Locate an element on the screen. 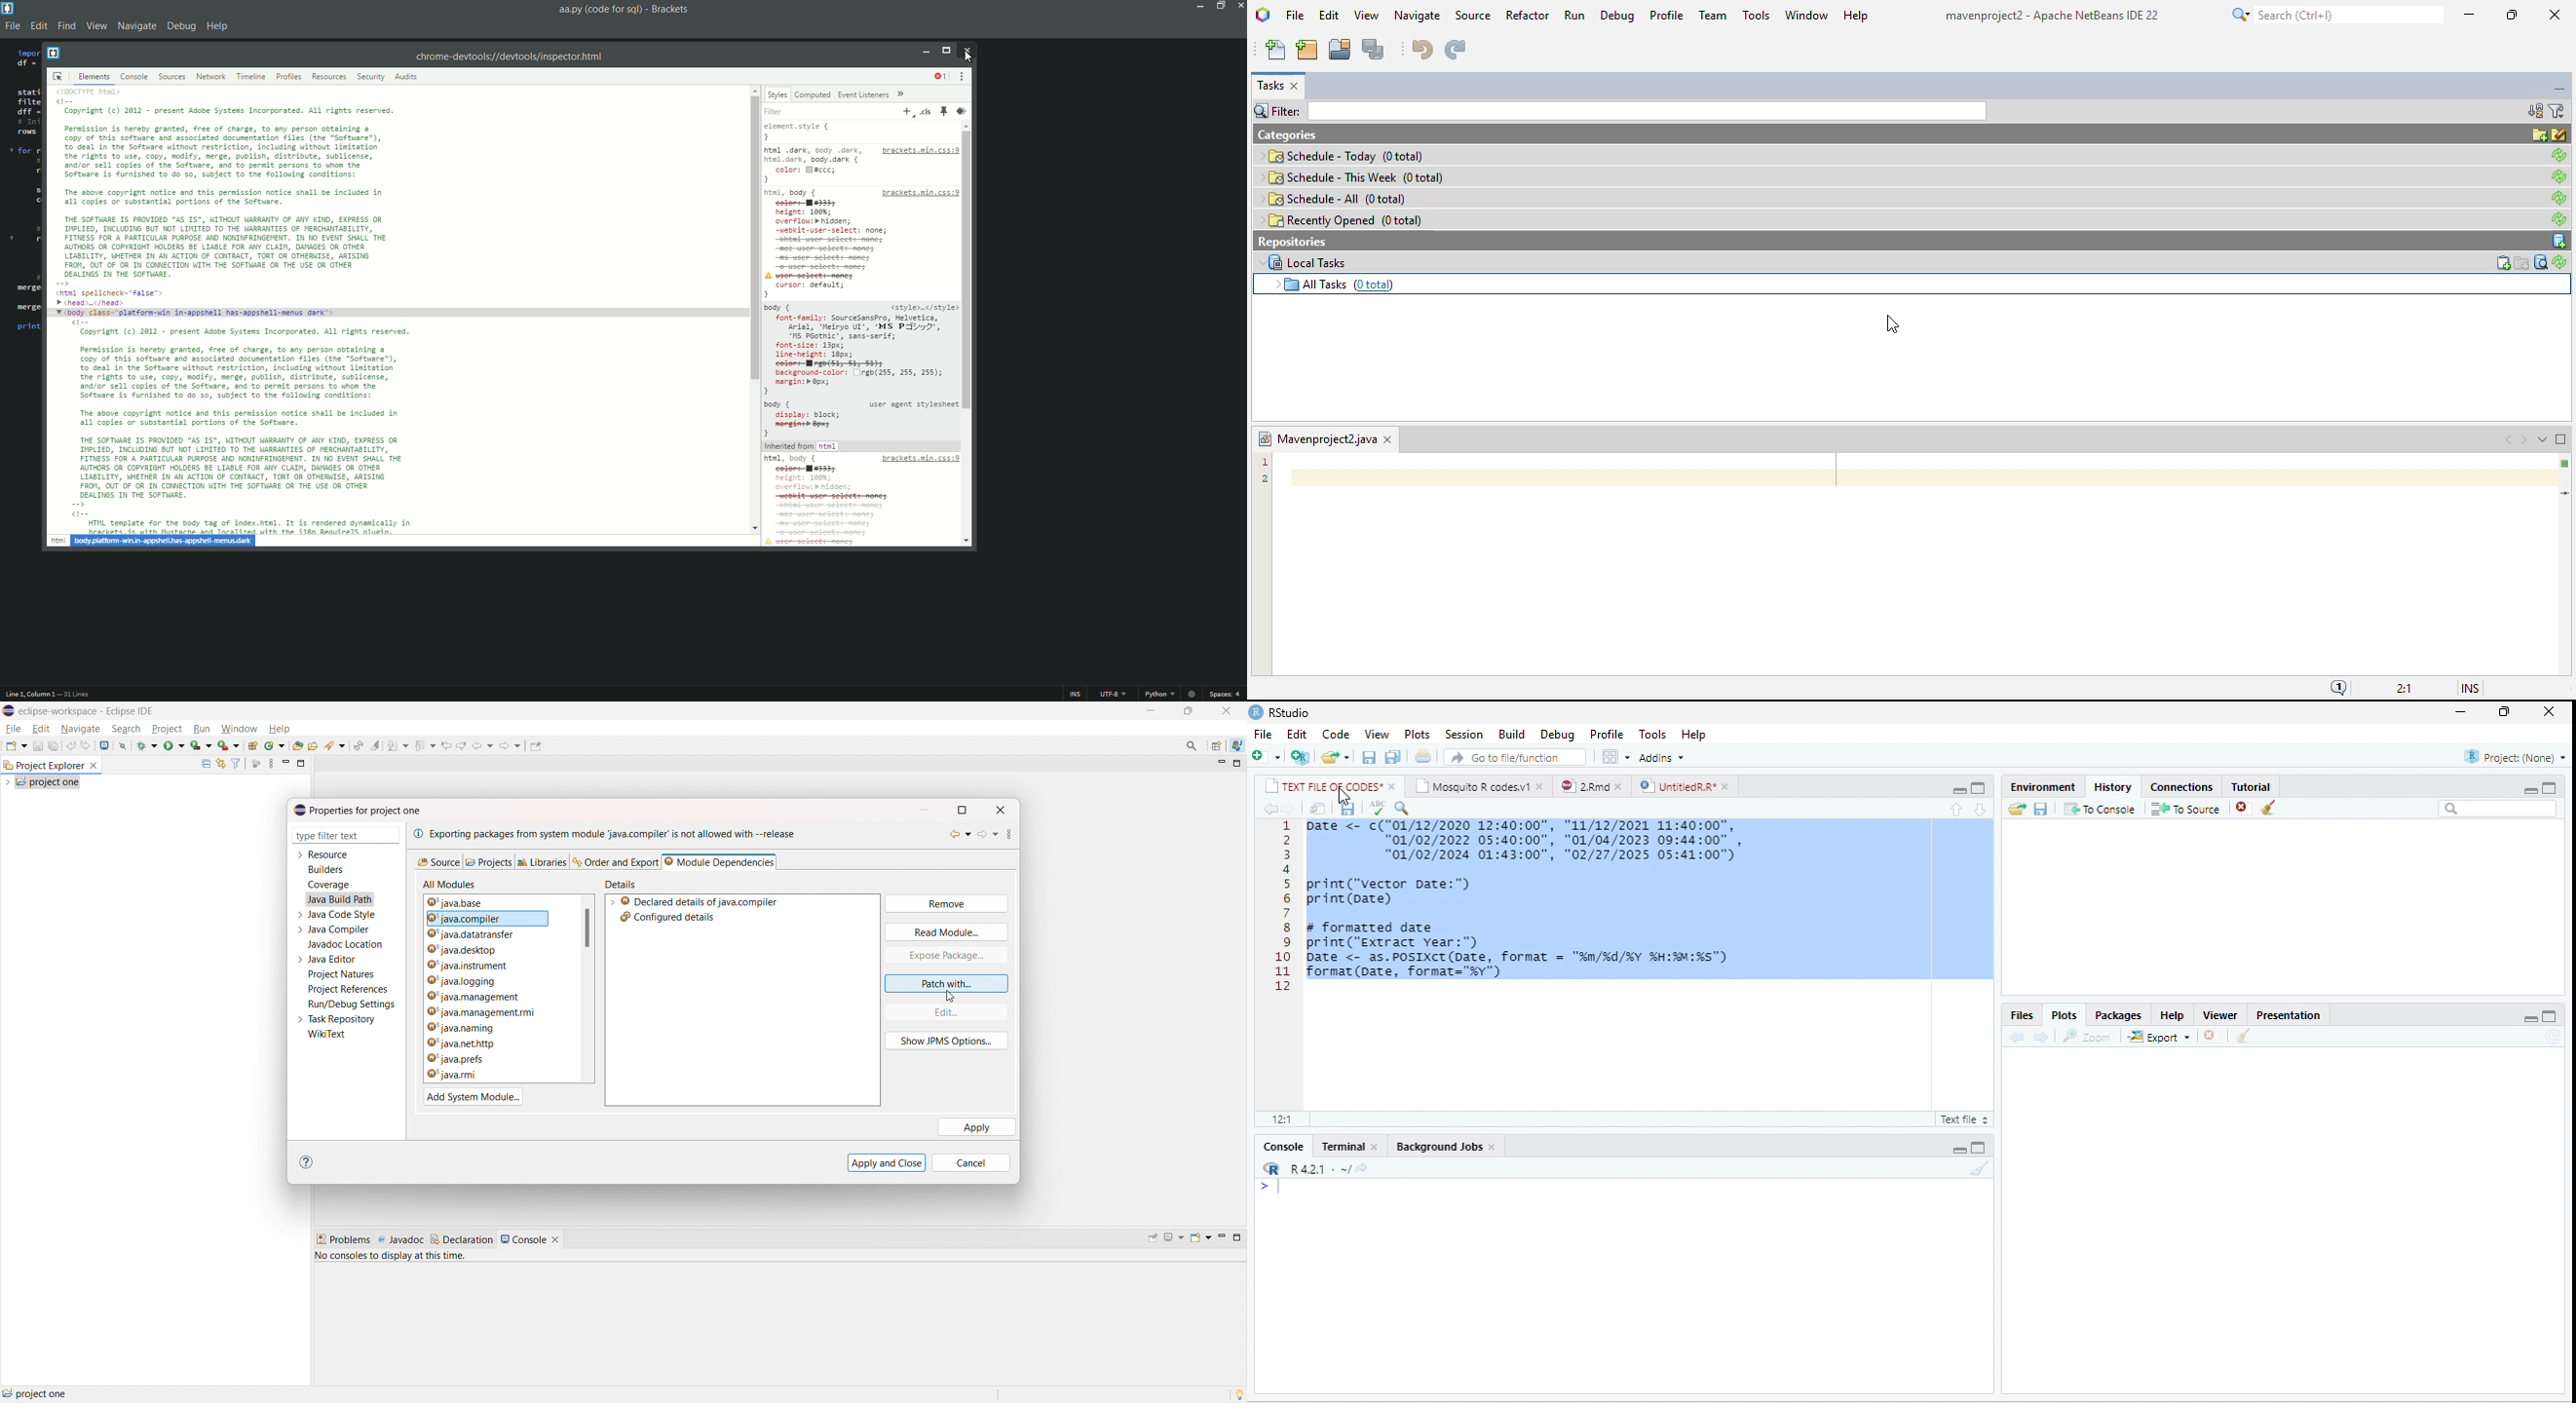  chrome-devtools://debtools/inspector.html is located at coordinates (511, 54).